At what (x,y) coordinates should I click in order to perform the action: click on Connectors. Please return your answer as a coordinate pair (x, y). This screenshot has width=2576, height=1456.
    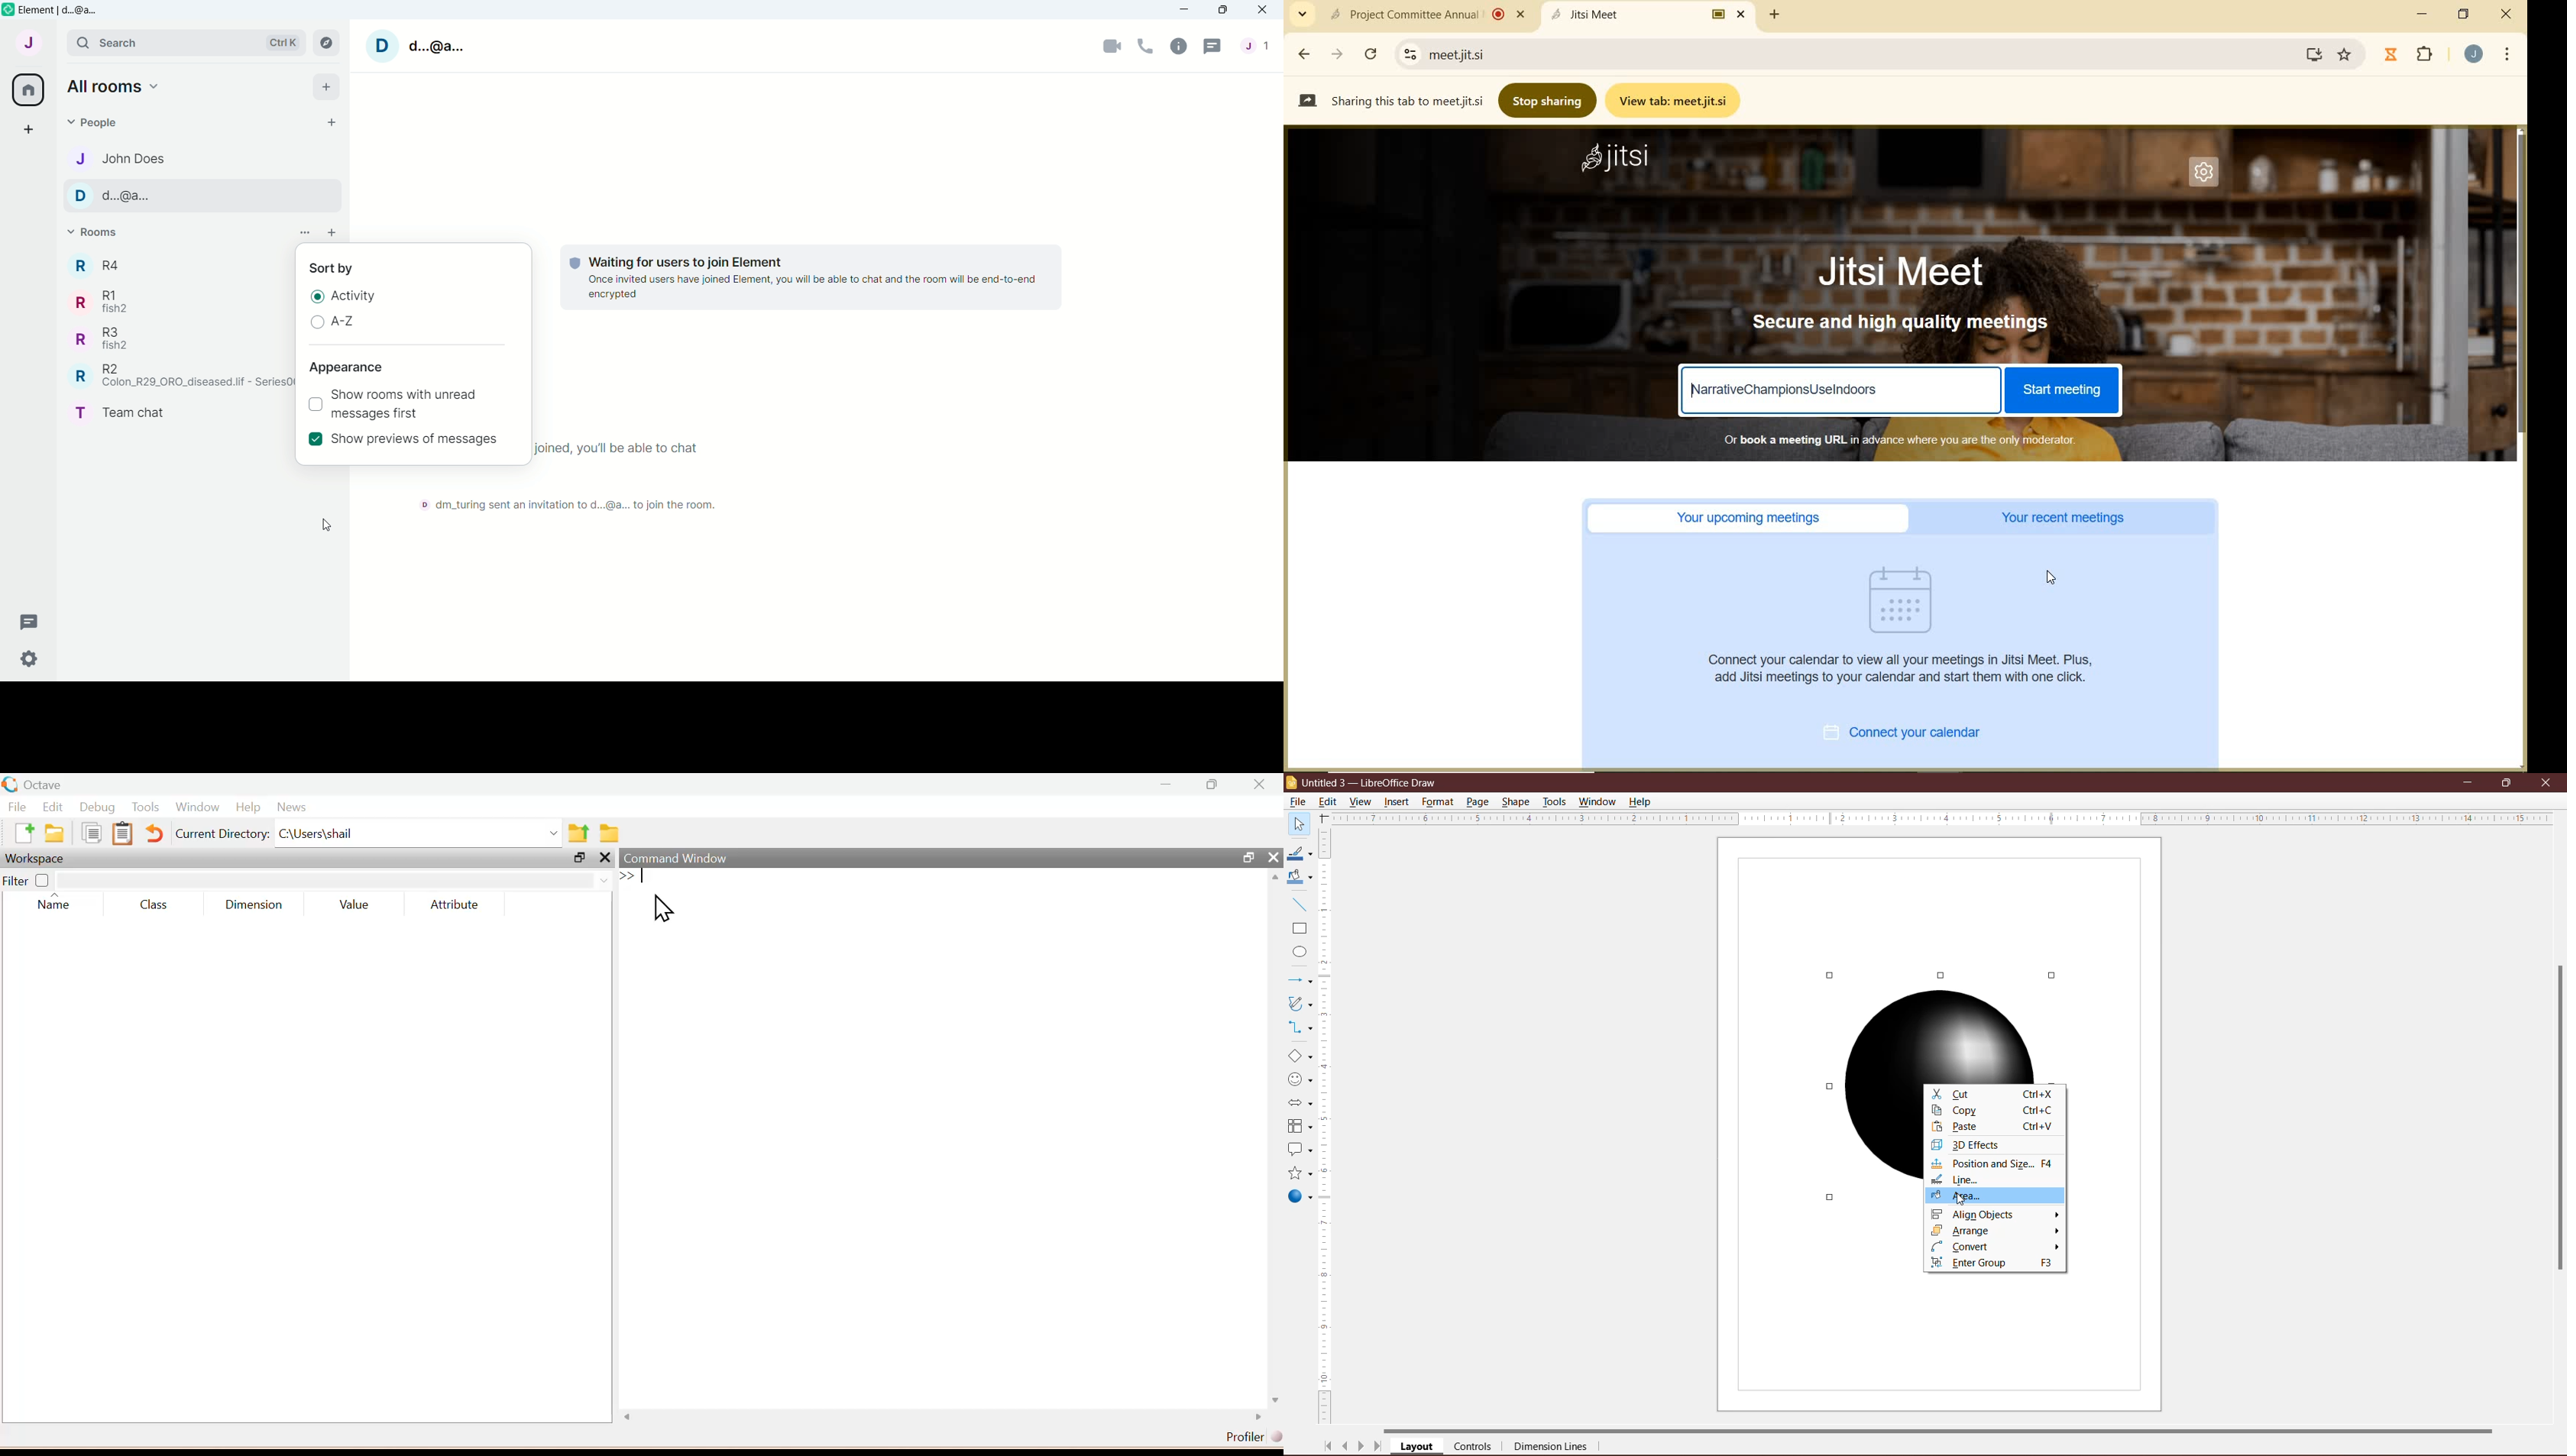
    Looking at the image, I should click on (1299, 1028).